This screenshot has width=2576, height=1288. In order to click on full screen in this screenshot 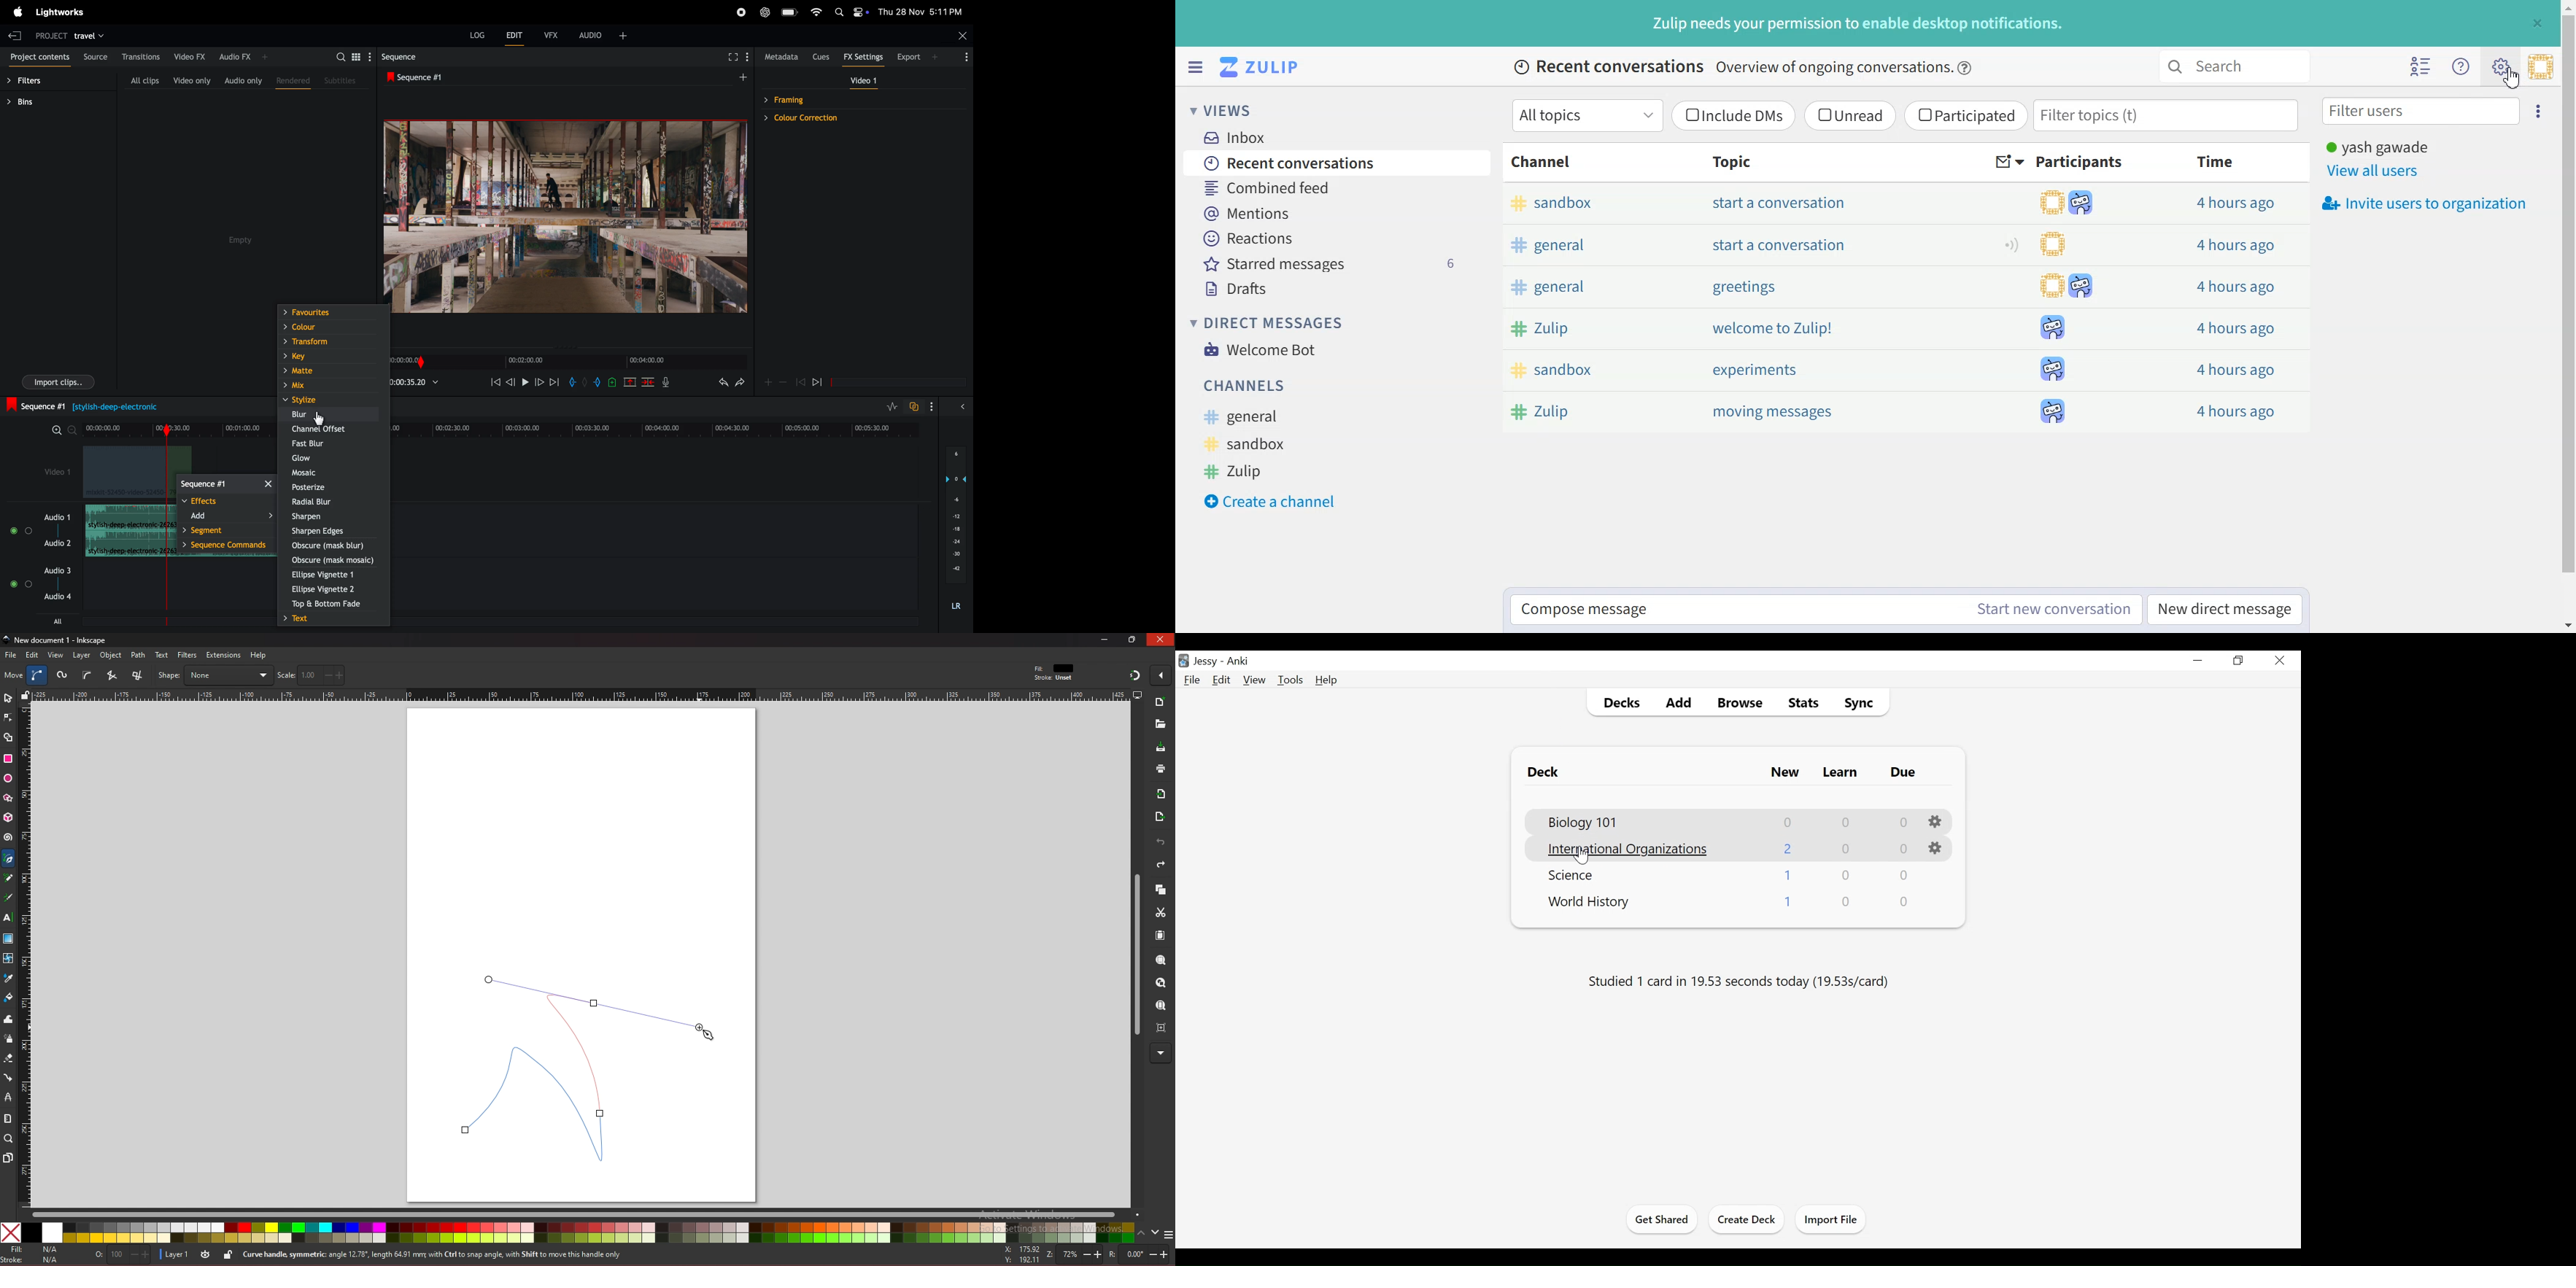, I will do `click(732, 56)`.